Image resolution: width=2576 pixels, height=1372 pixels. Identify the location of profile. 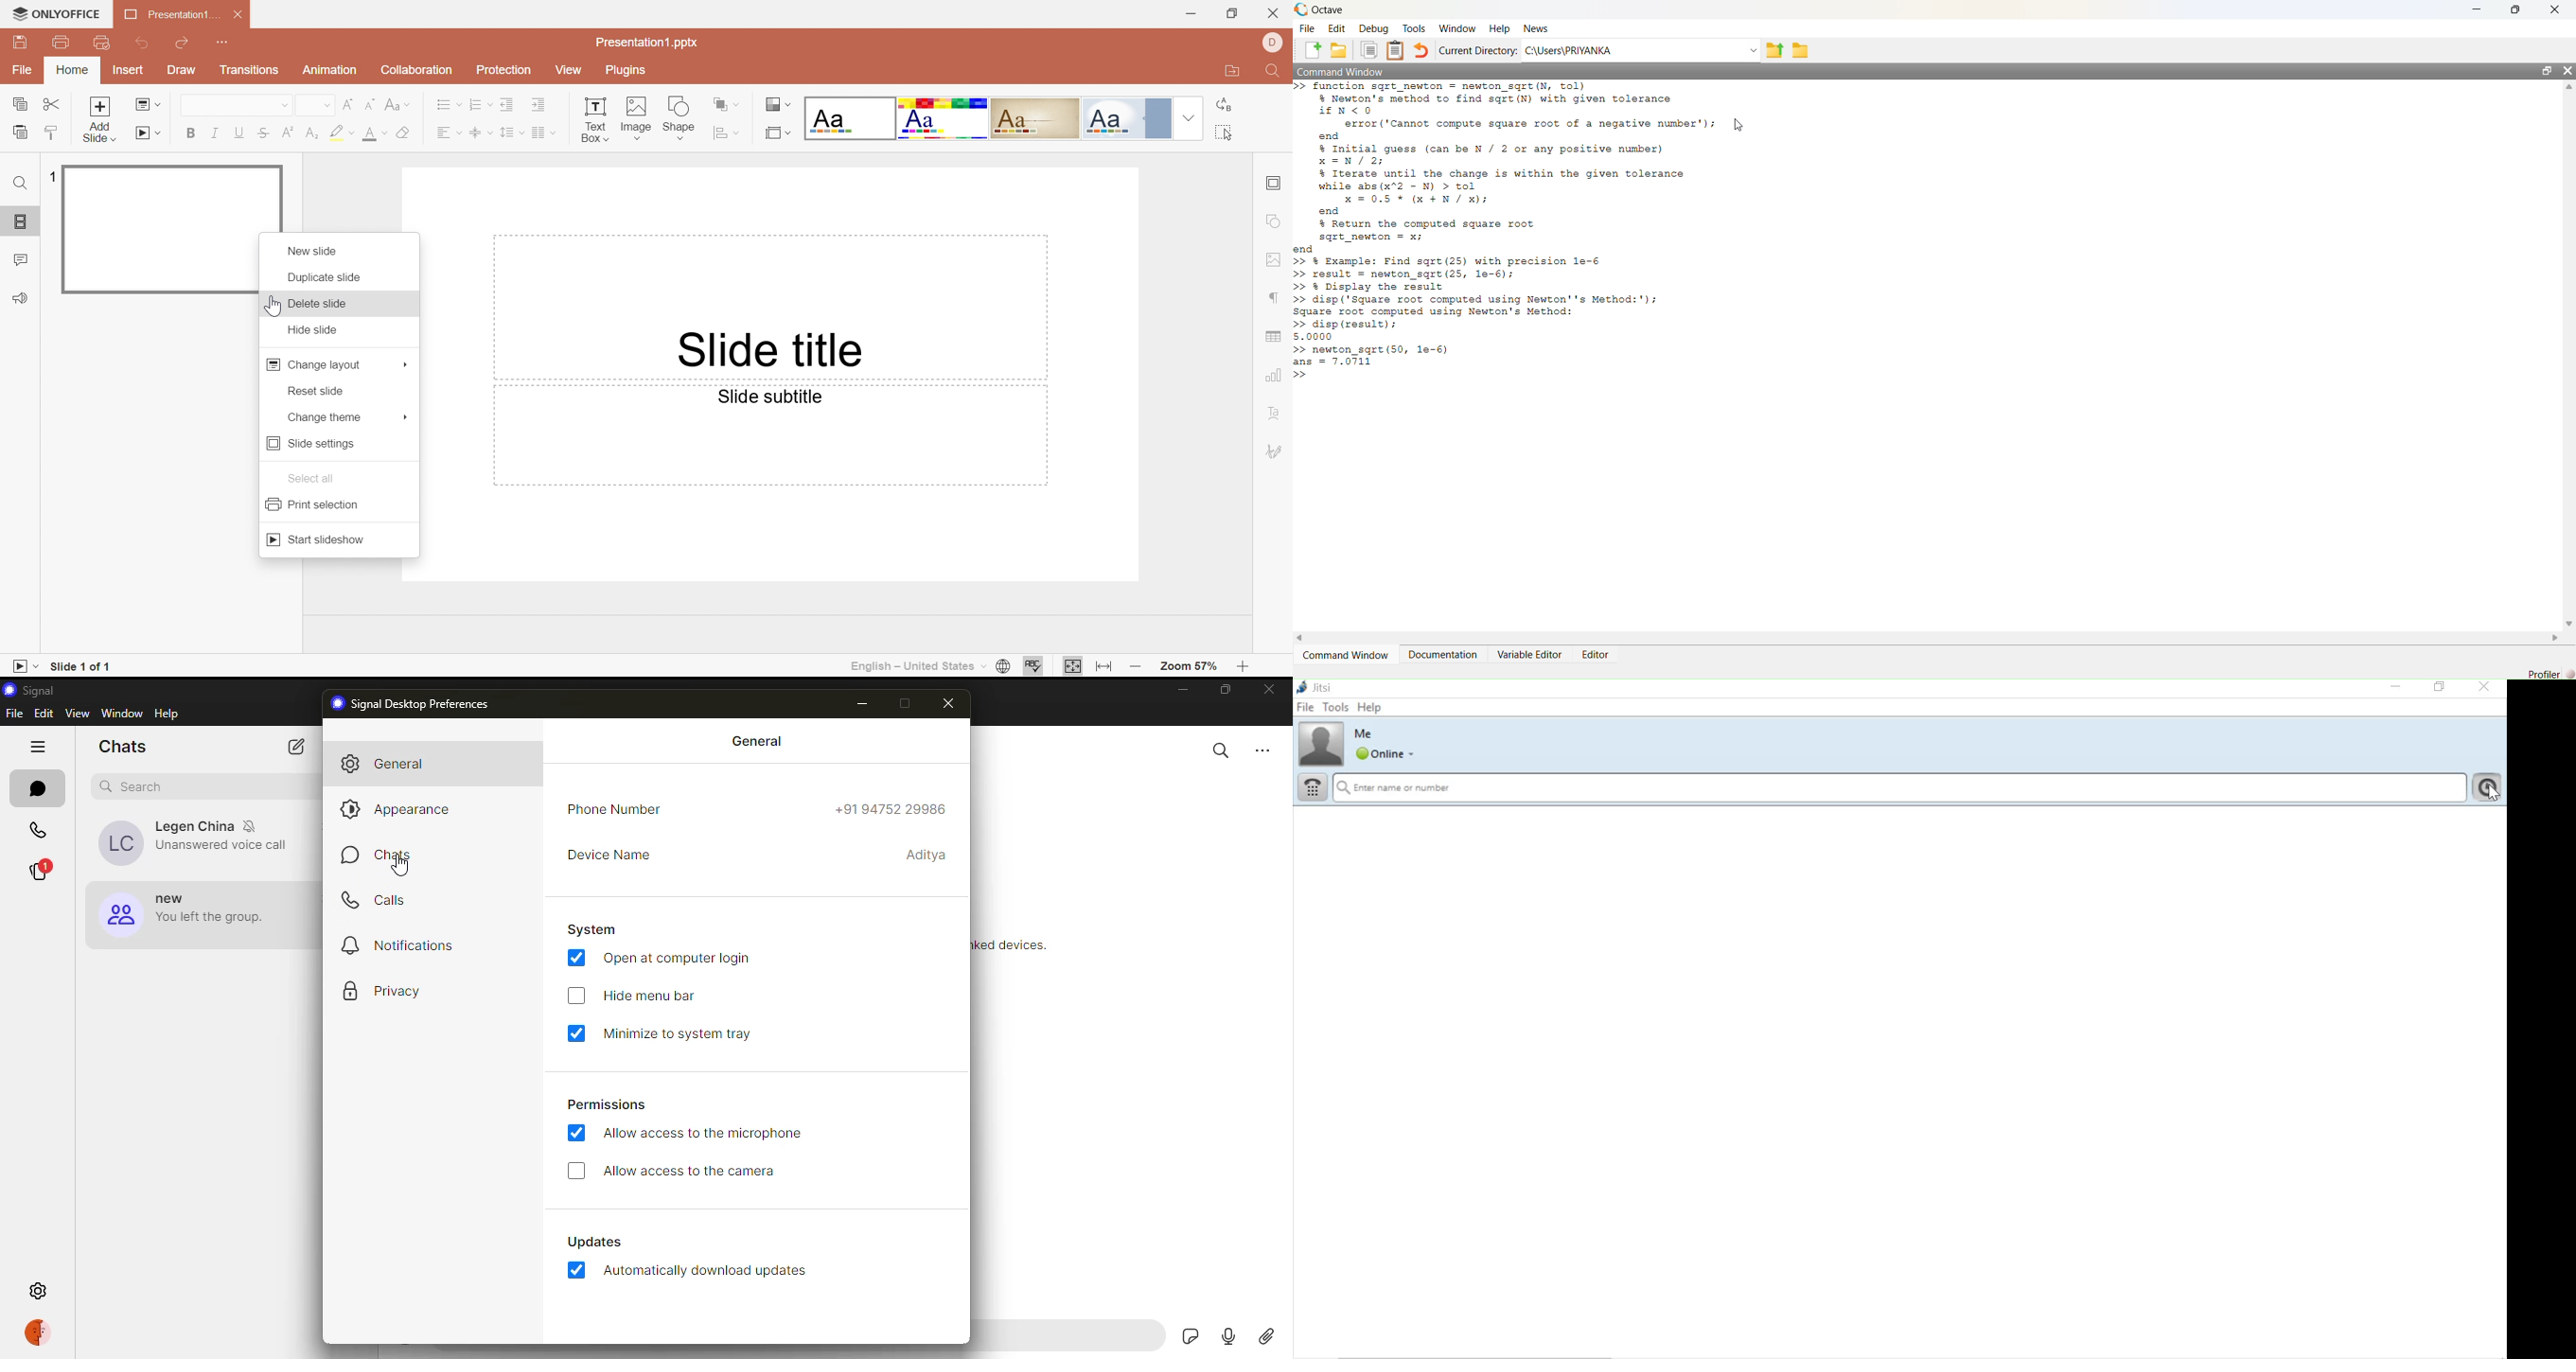
(40, 1331).